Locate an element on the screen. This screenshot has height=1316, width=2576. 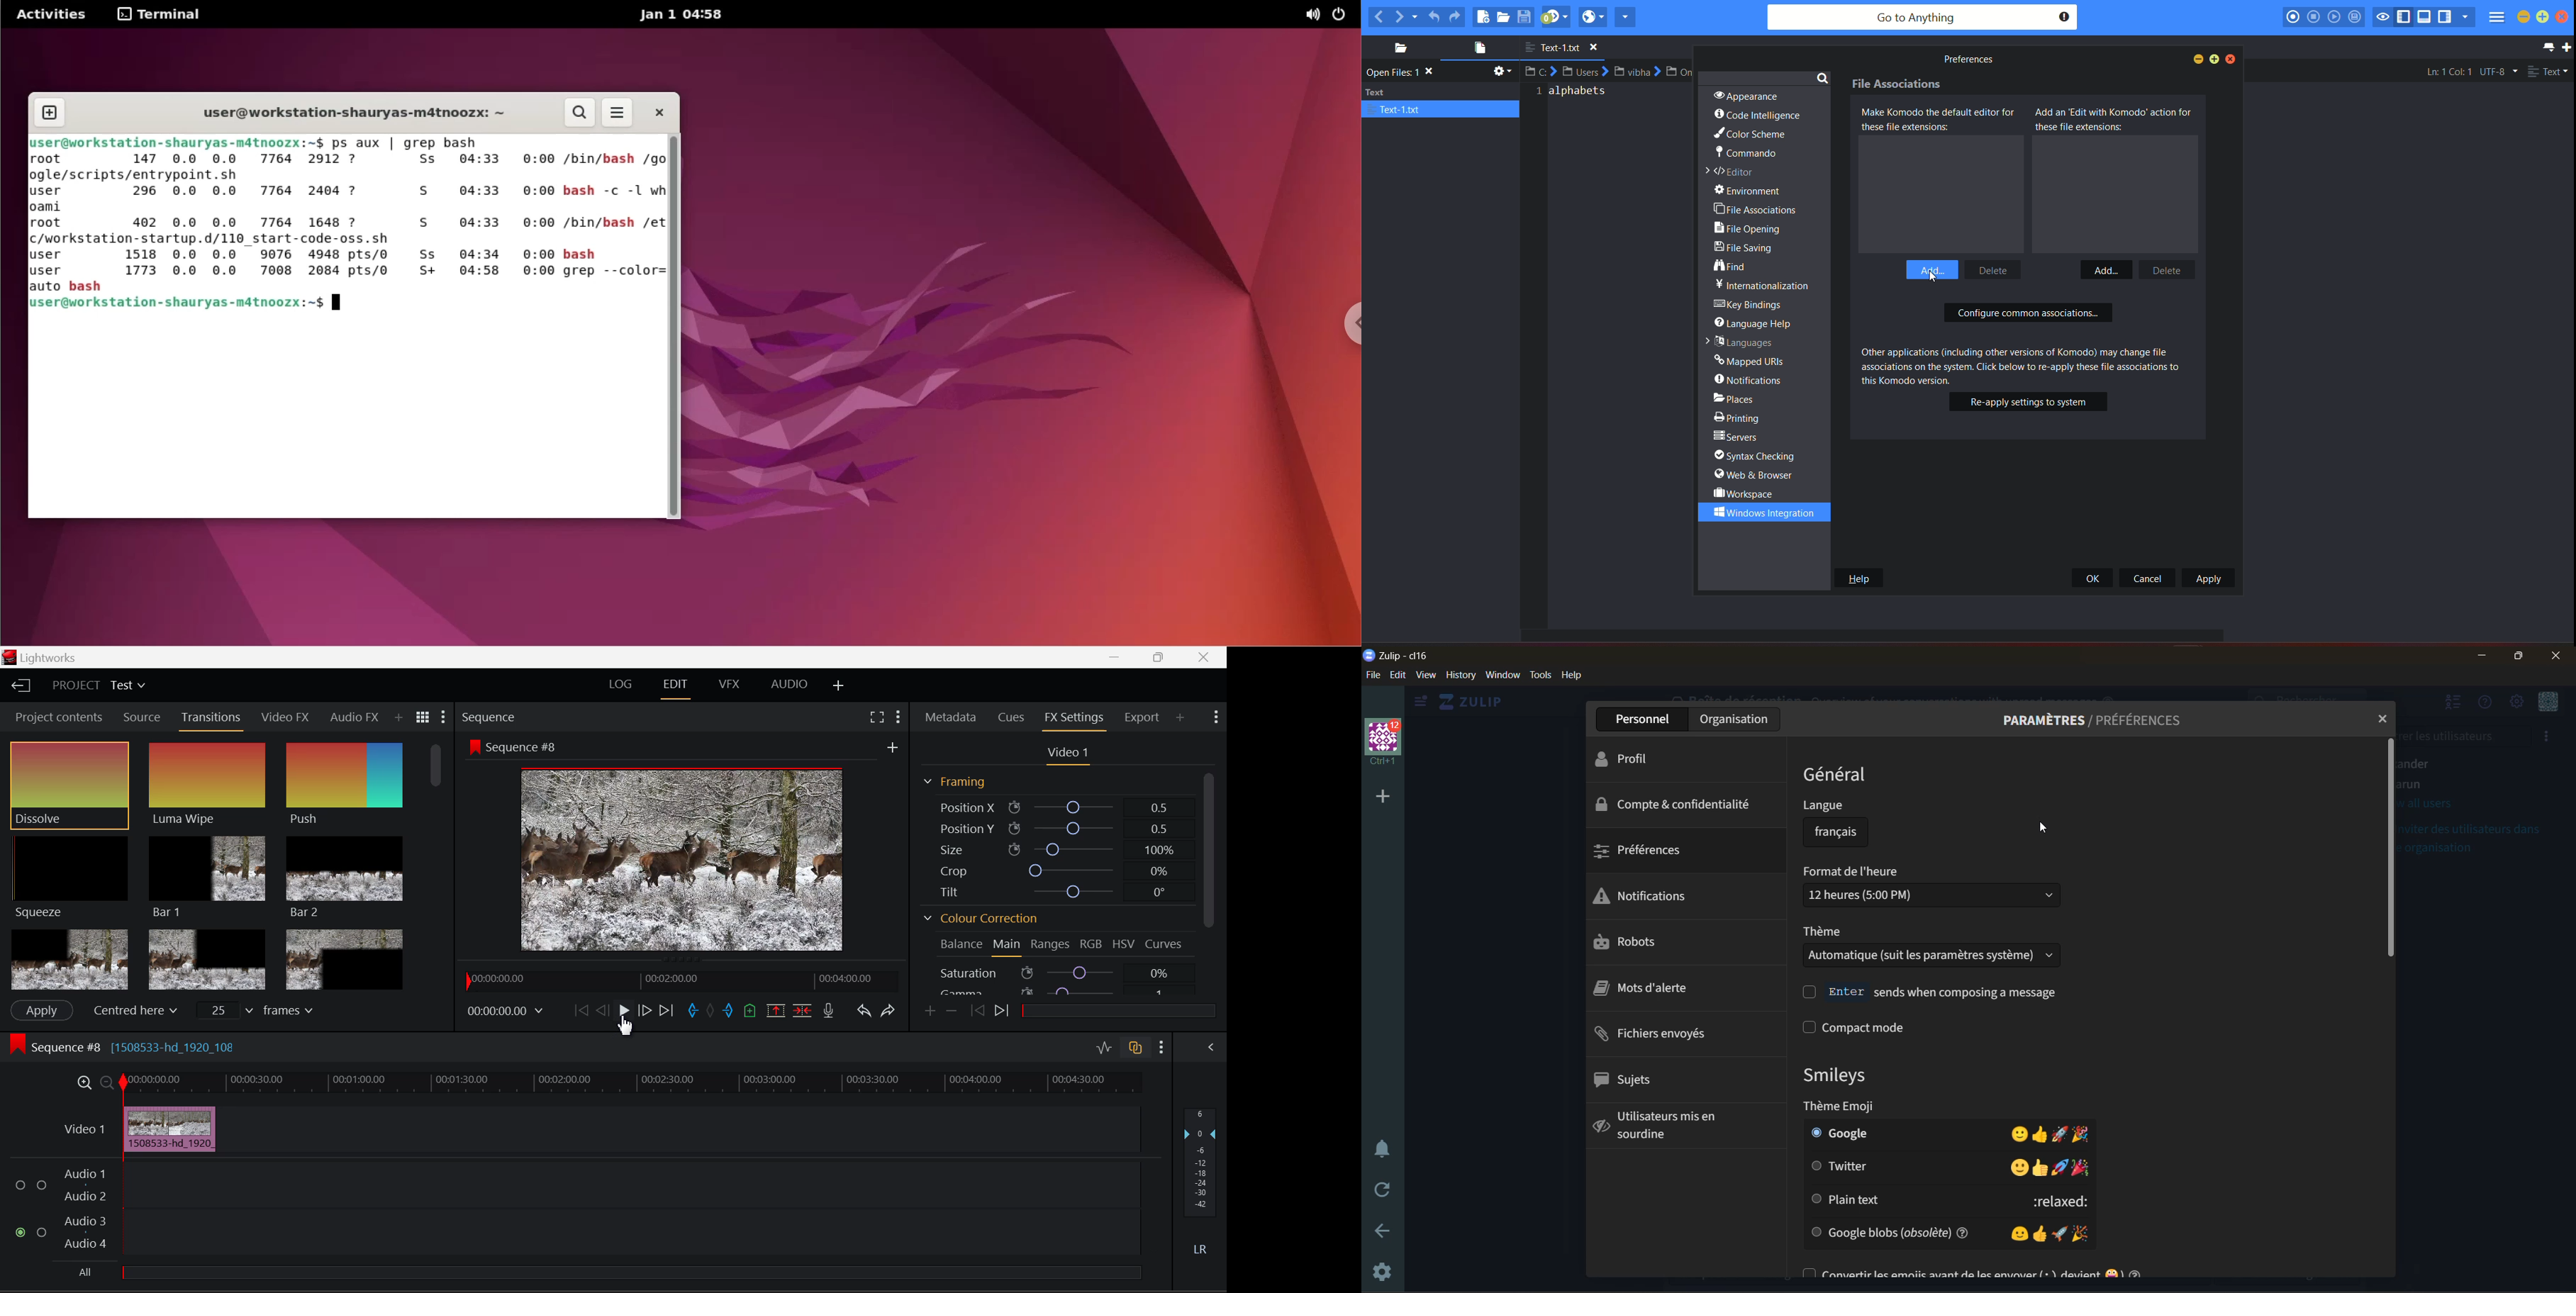
file is located at coordinates (1372, 676).